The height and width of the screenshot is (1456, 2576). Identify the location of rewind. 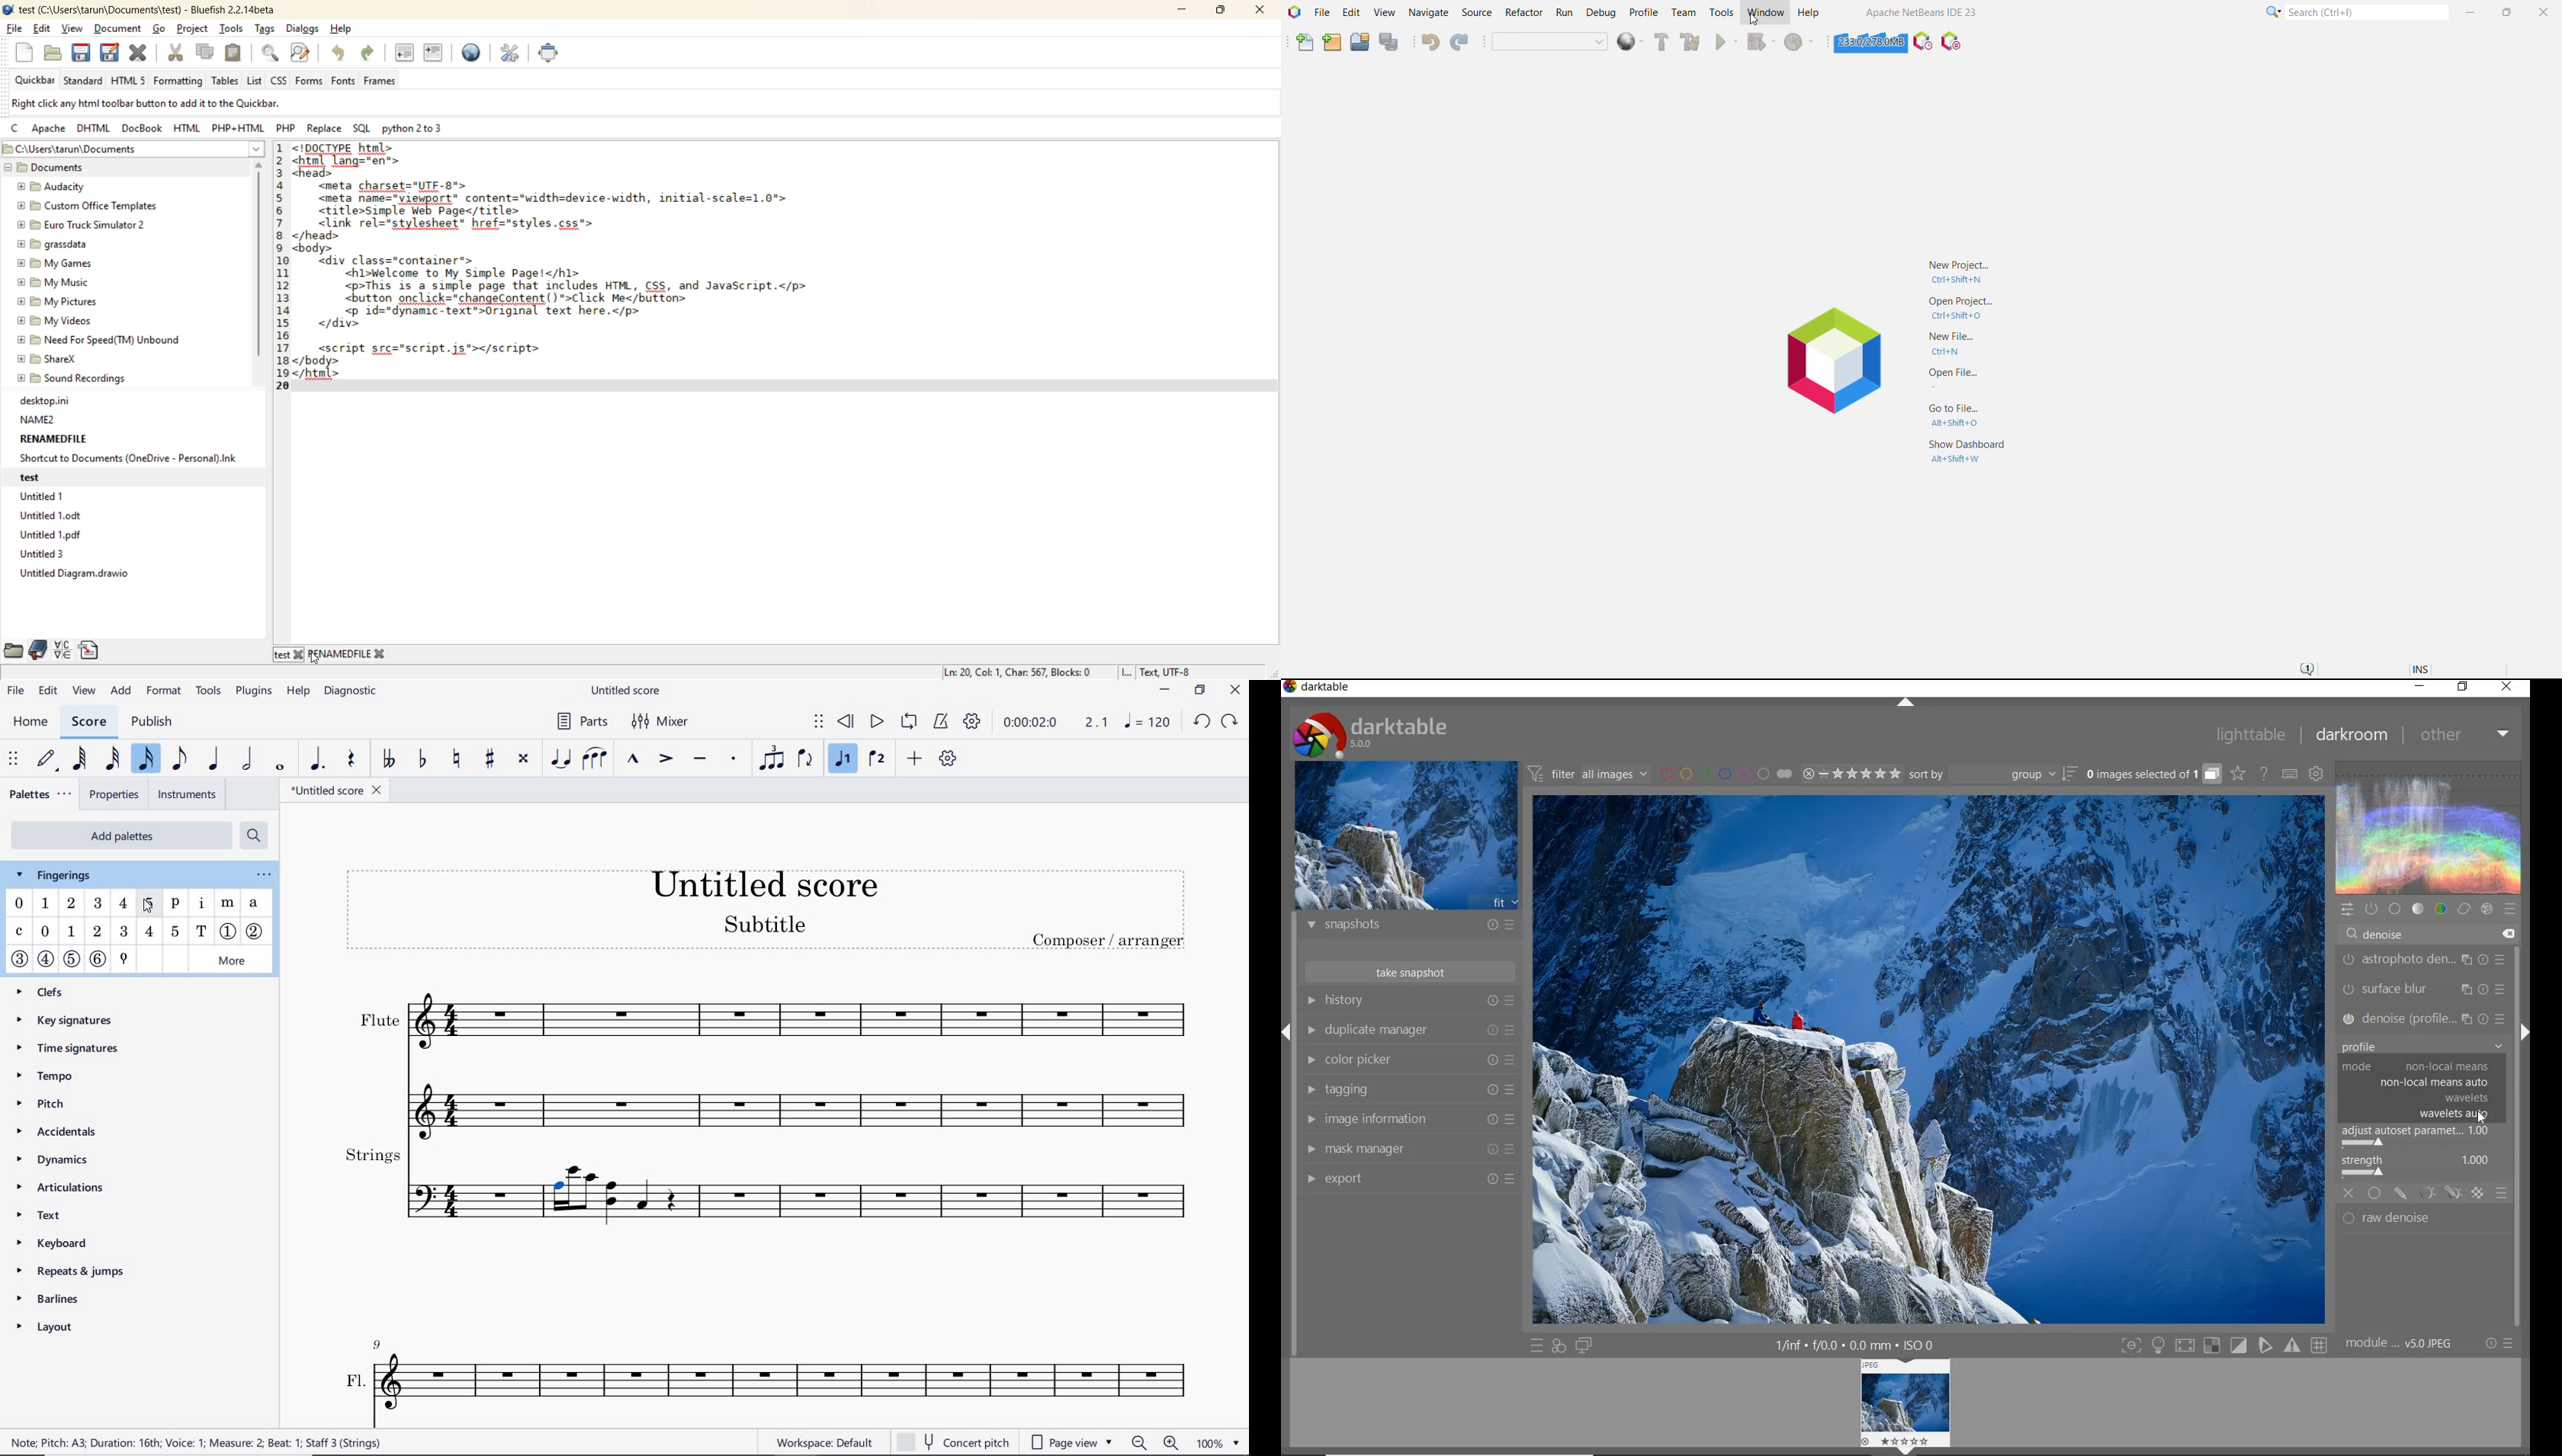
(846, 720).